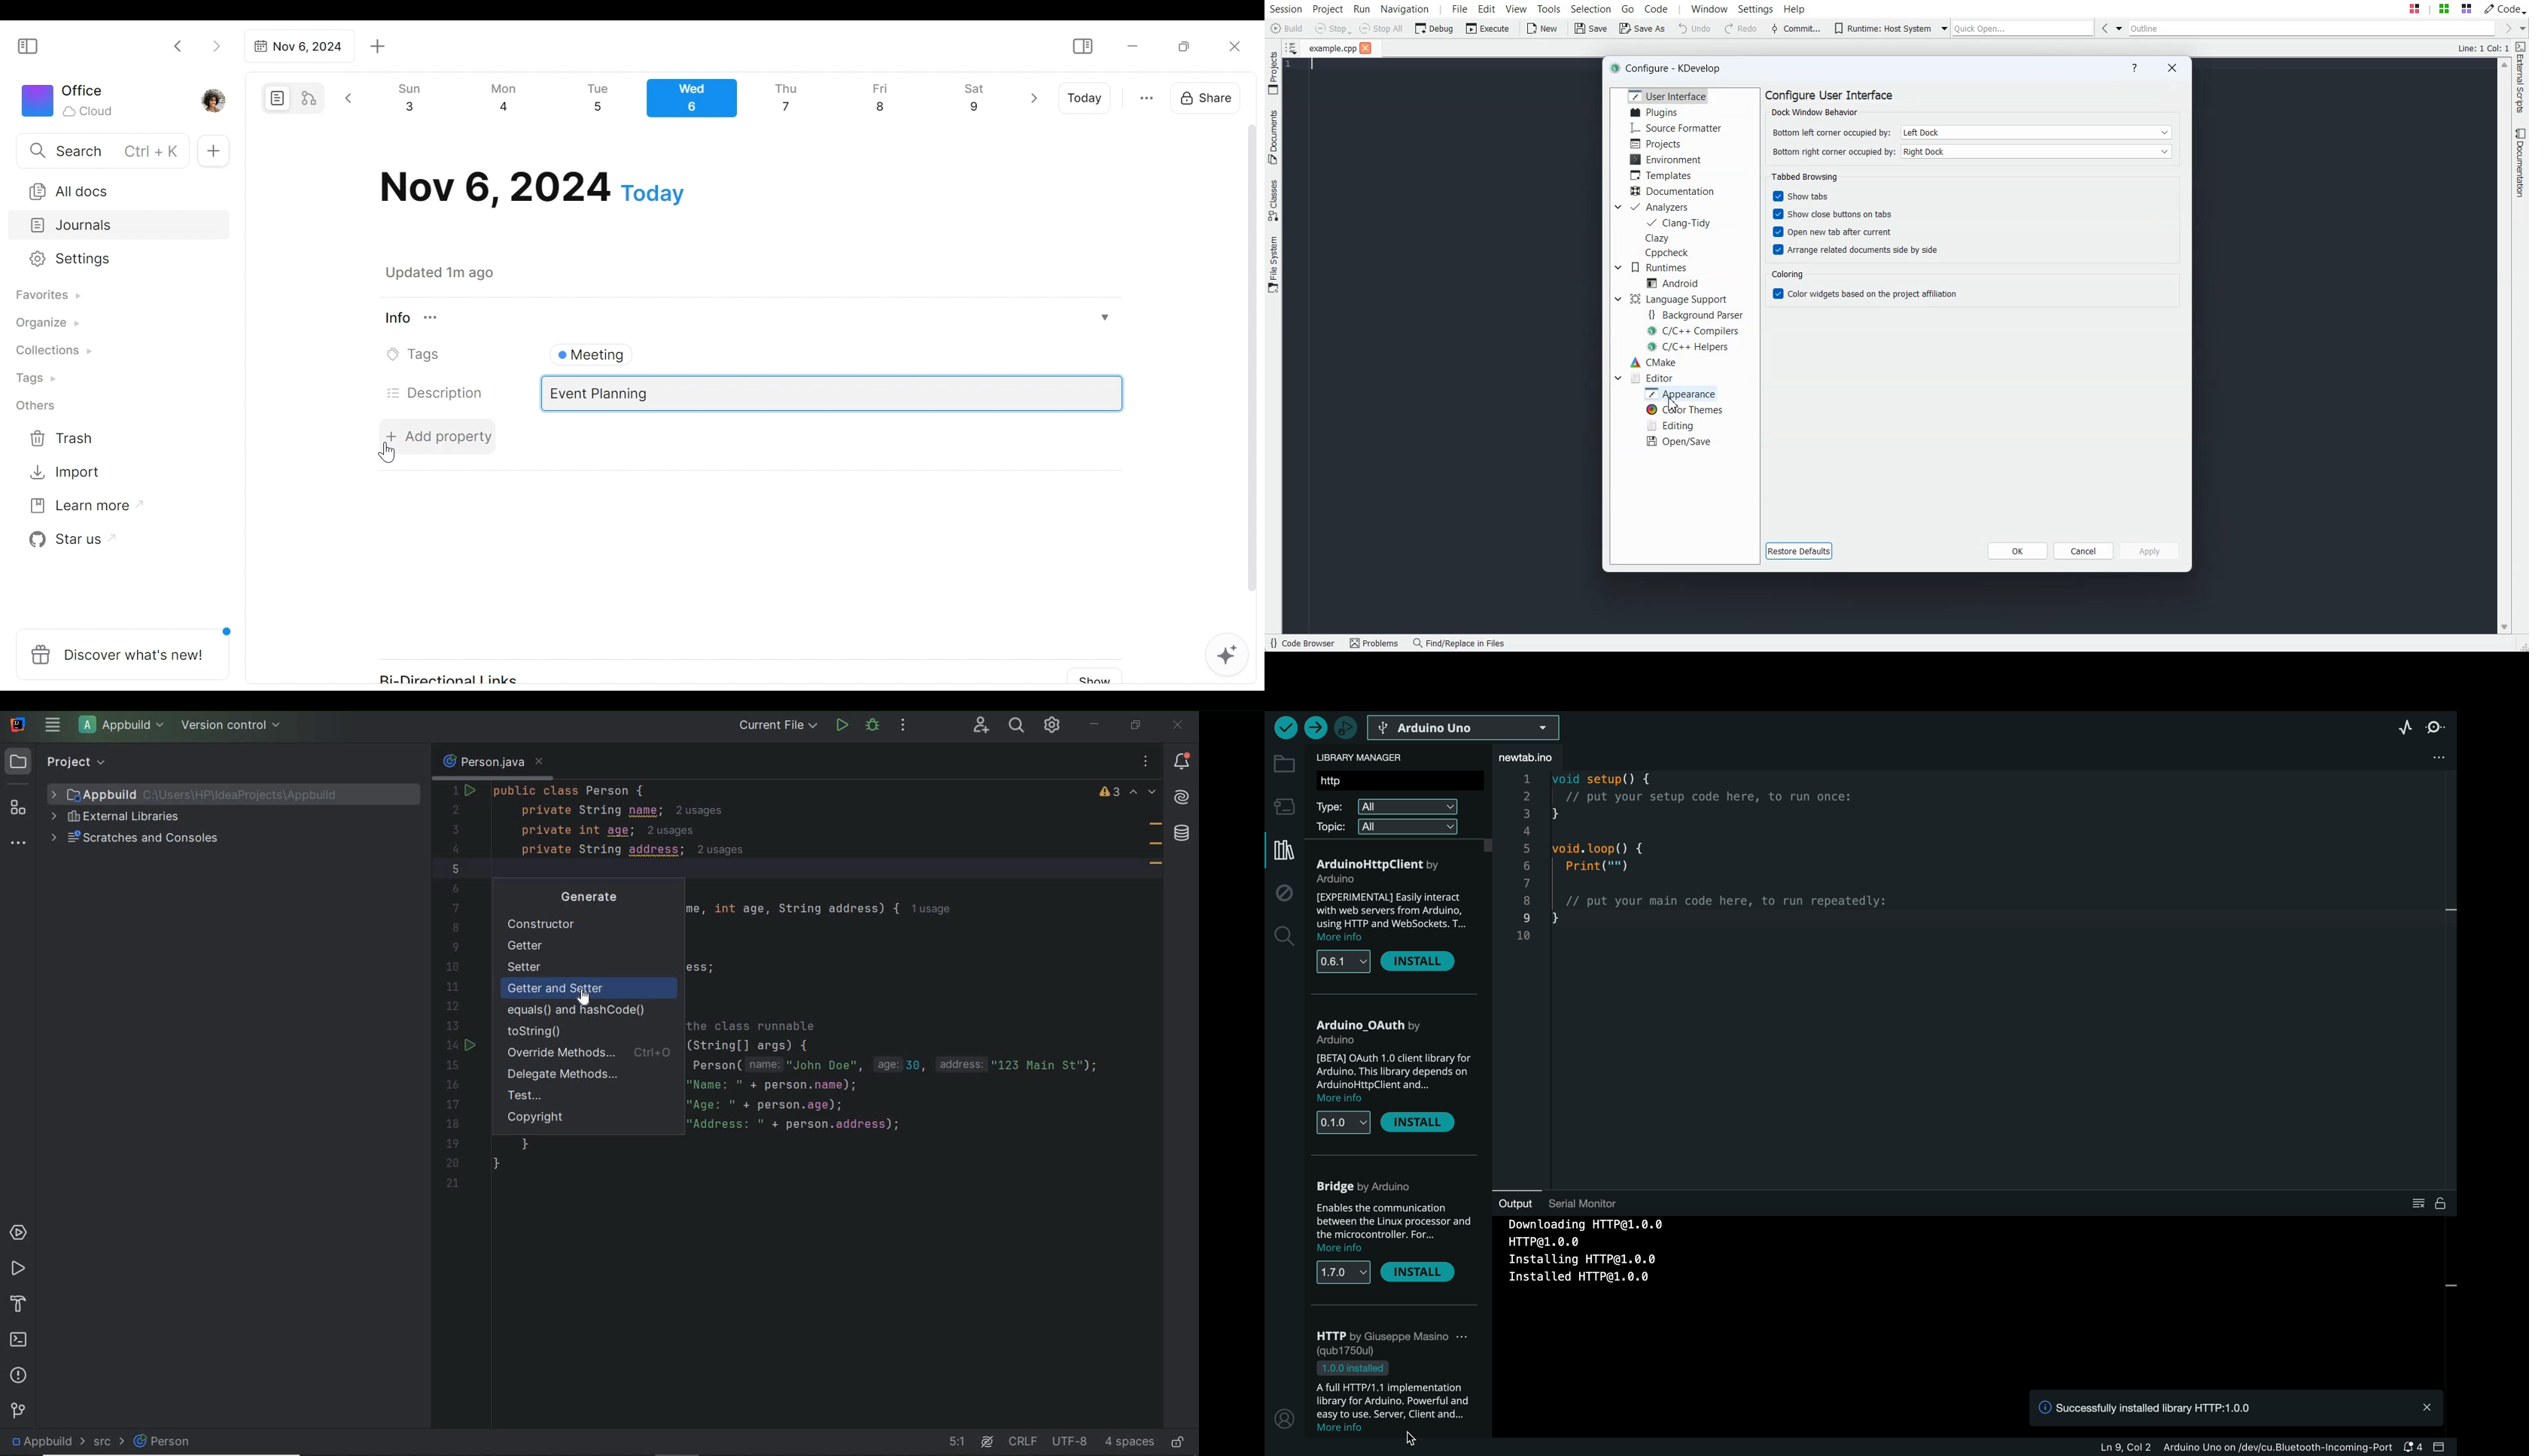  Describe the element at coordinates (101, 150) in the screenshot. I see `Search` at that location.